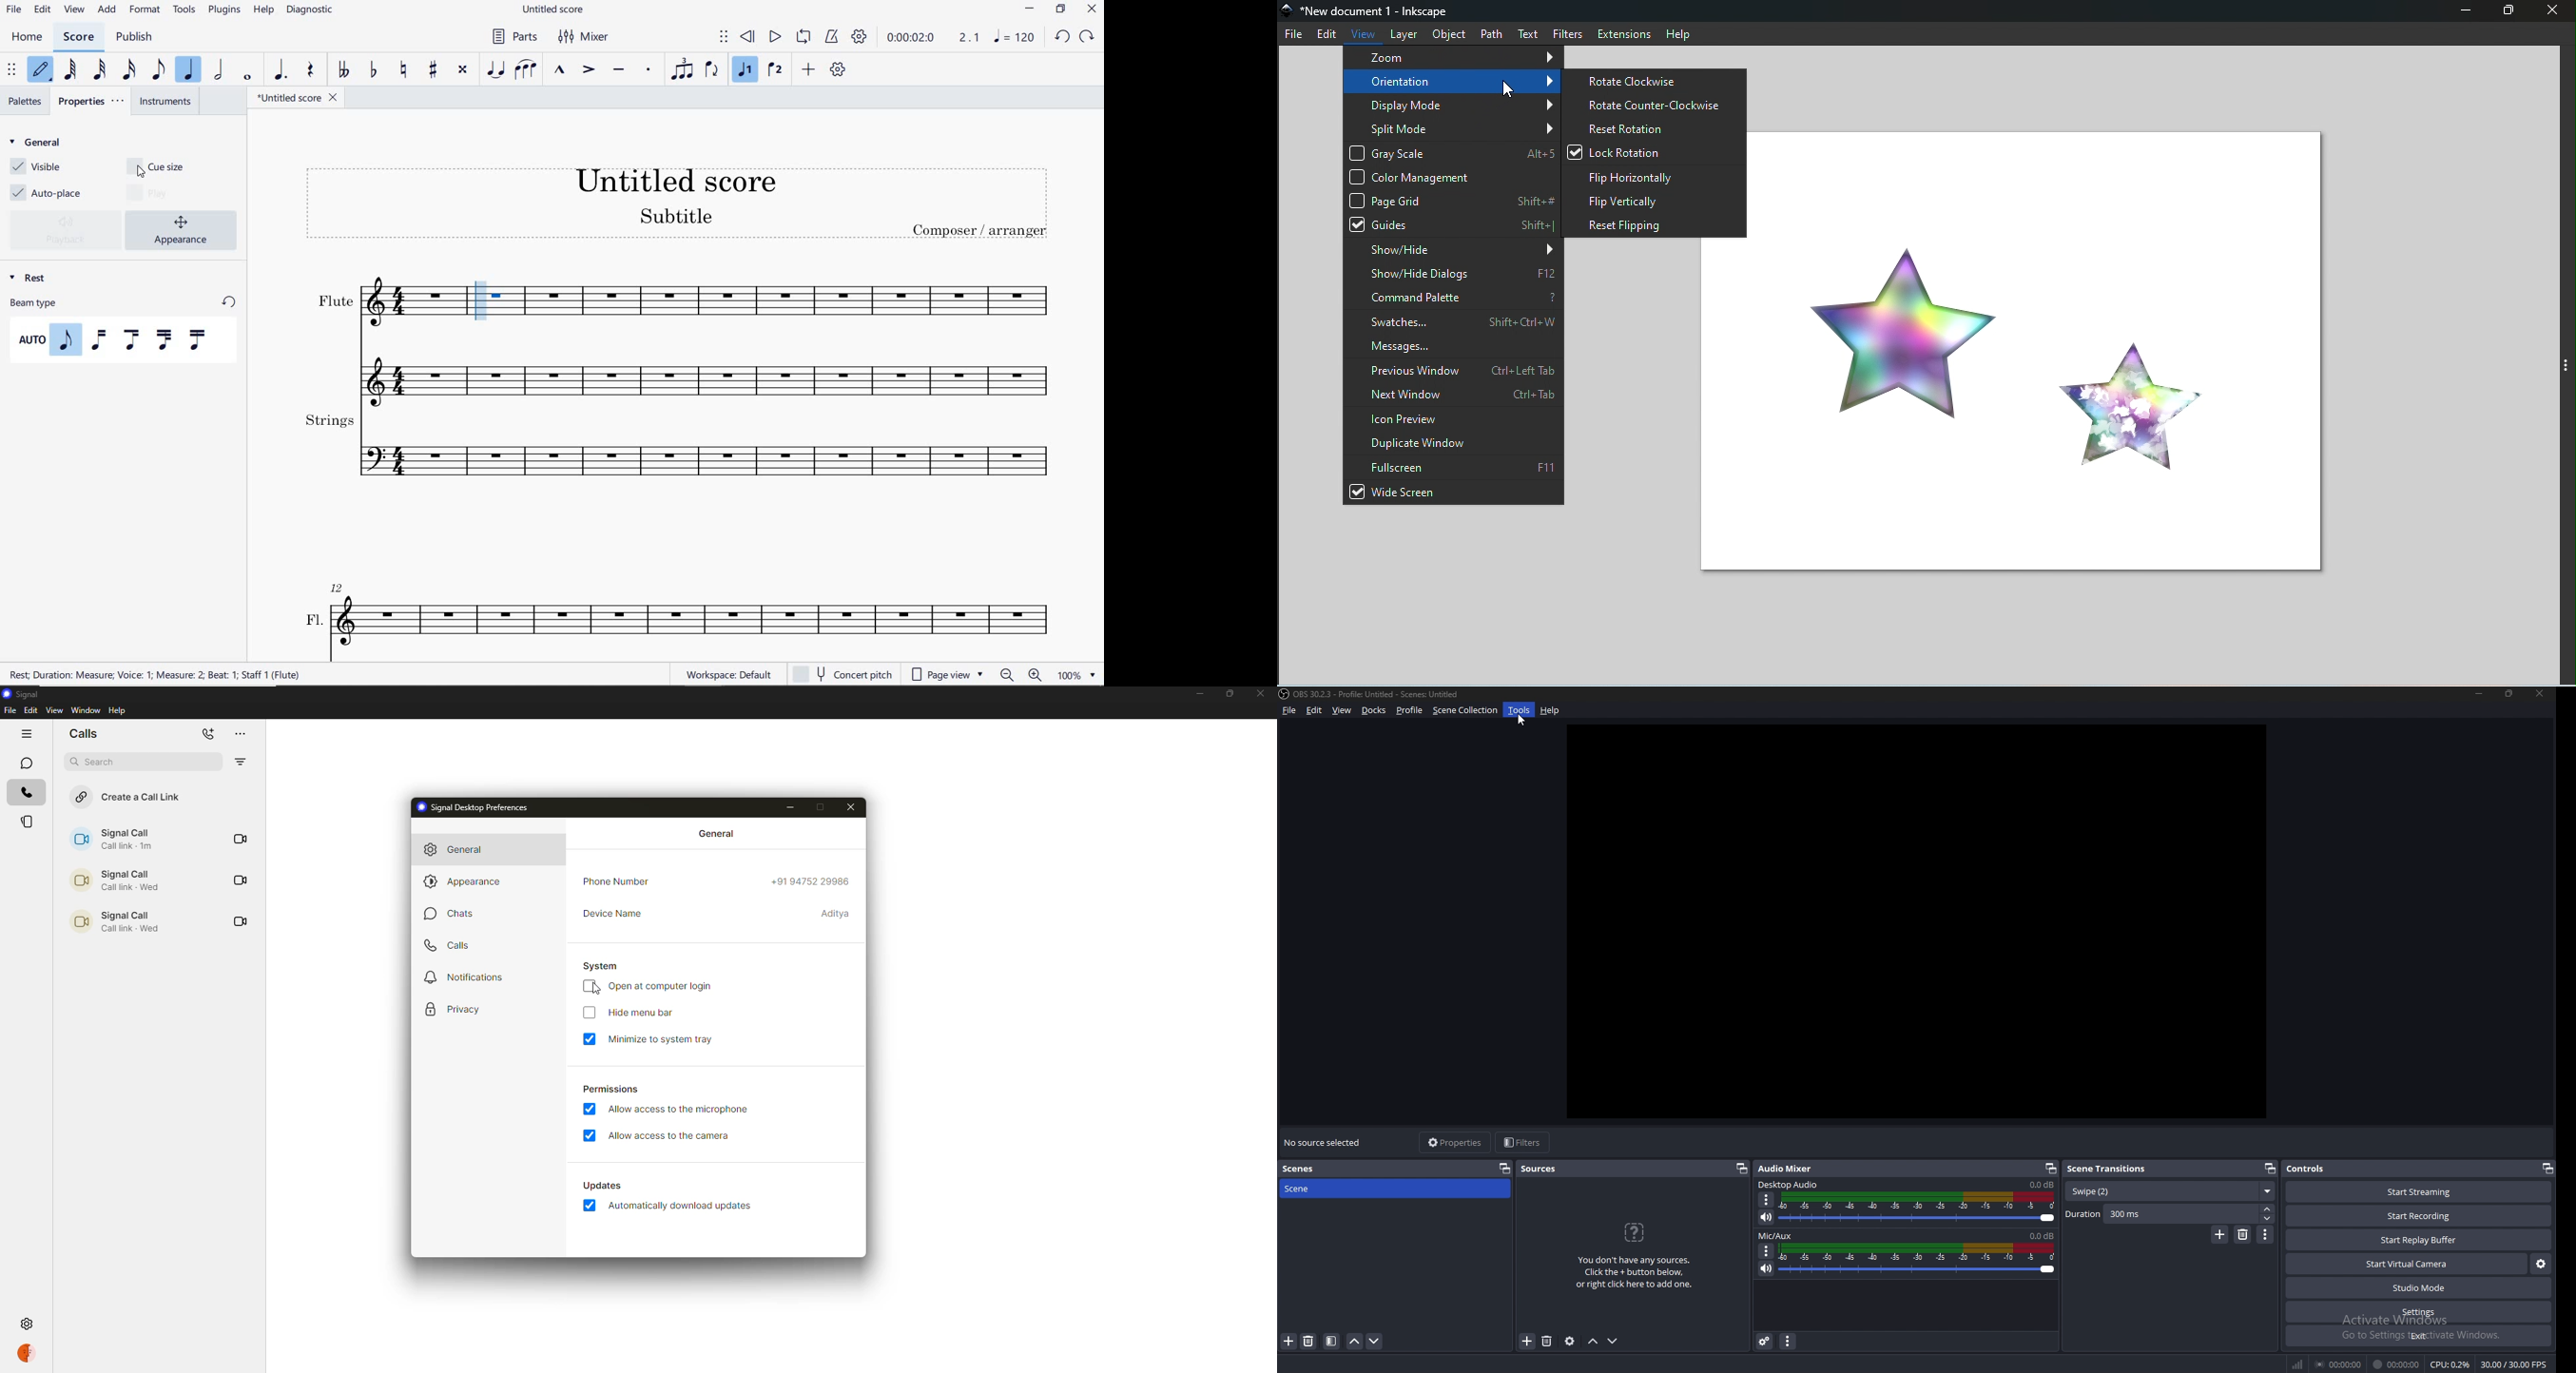 This screenshot has width=2576, height=1400. I want to click on minimize, so click(2480, 693).